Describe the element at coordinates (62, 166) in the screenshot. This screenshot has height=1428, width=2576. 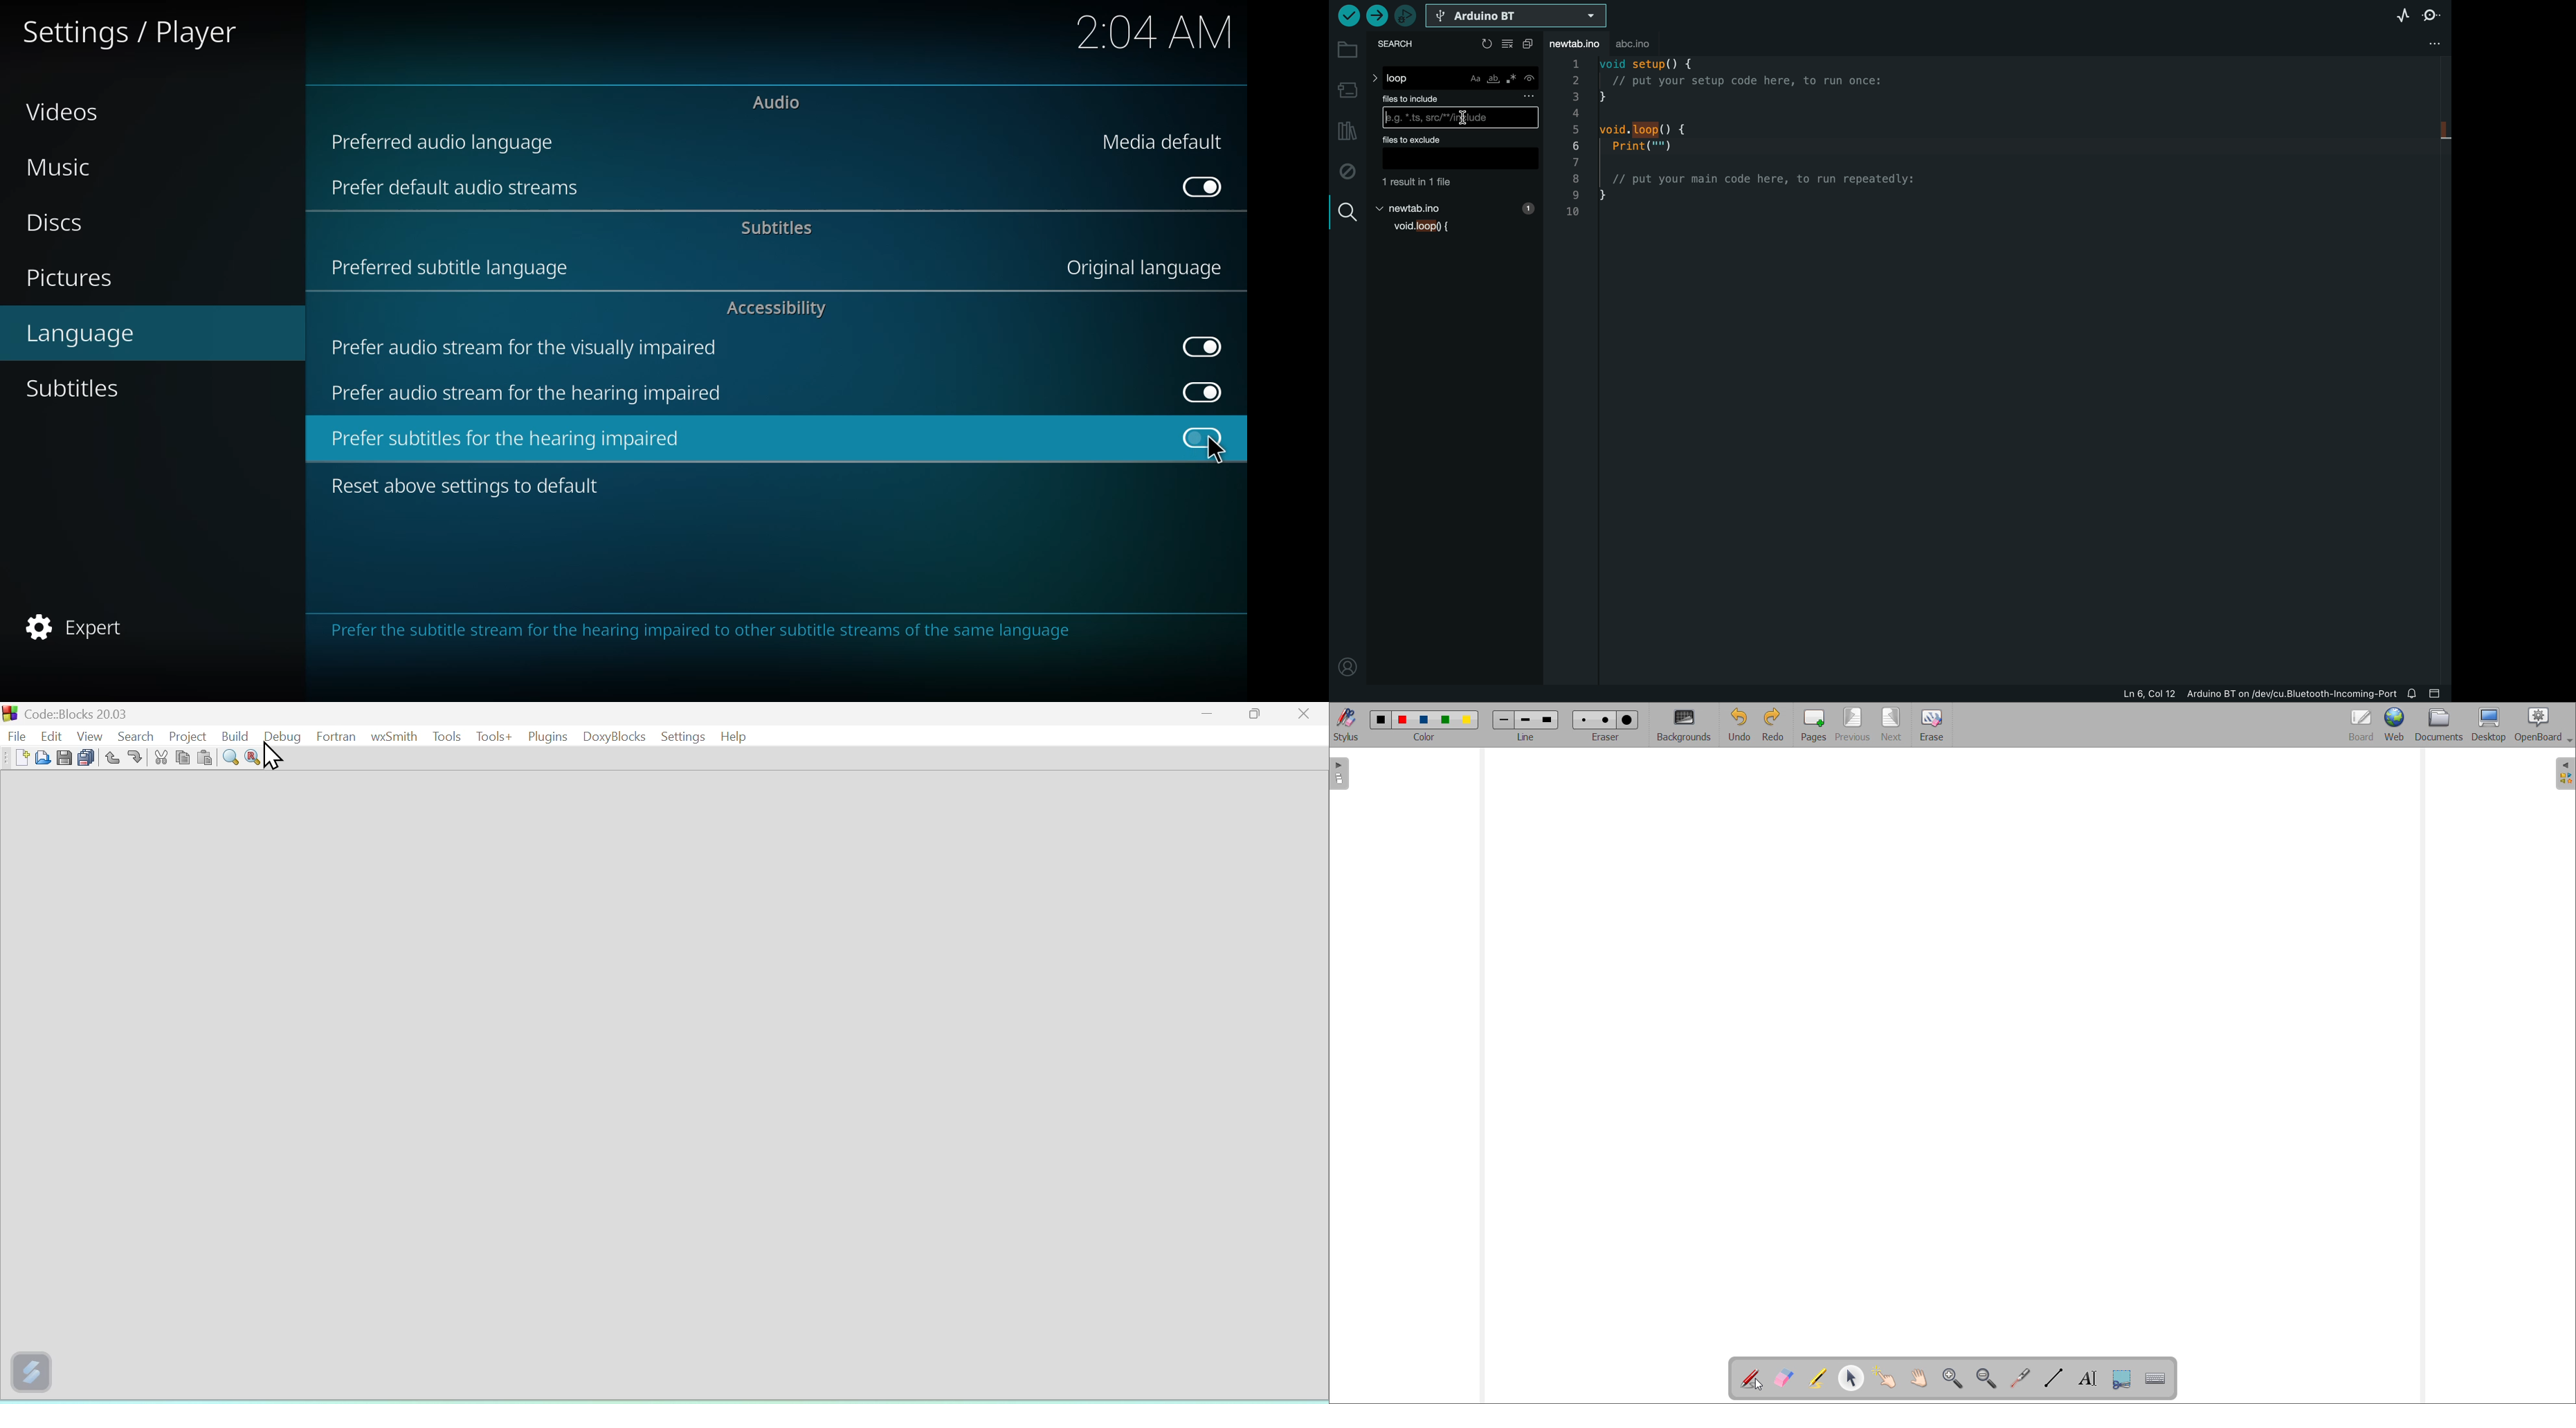
I see `music` at that location.